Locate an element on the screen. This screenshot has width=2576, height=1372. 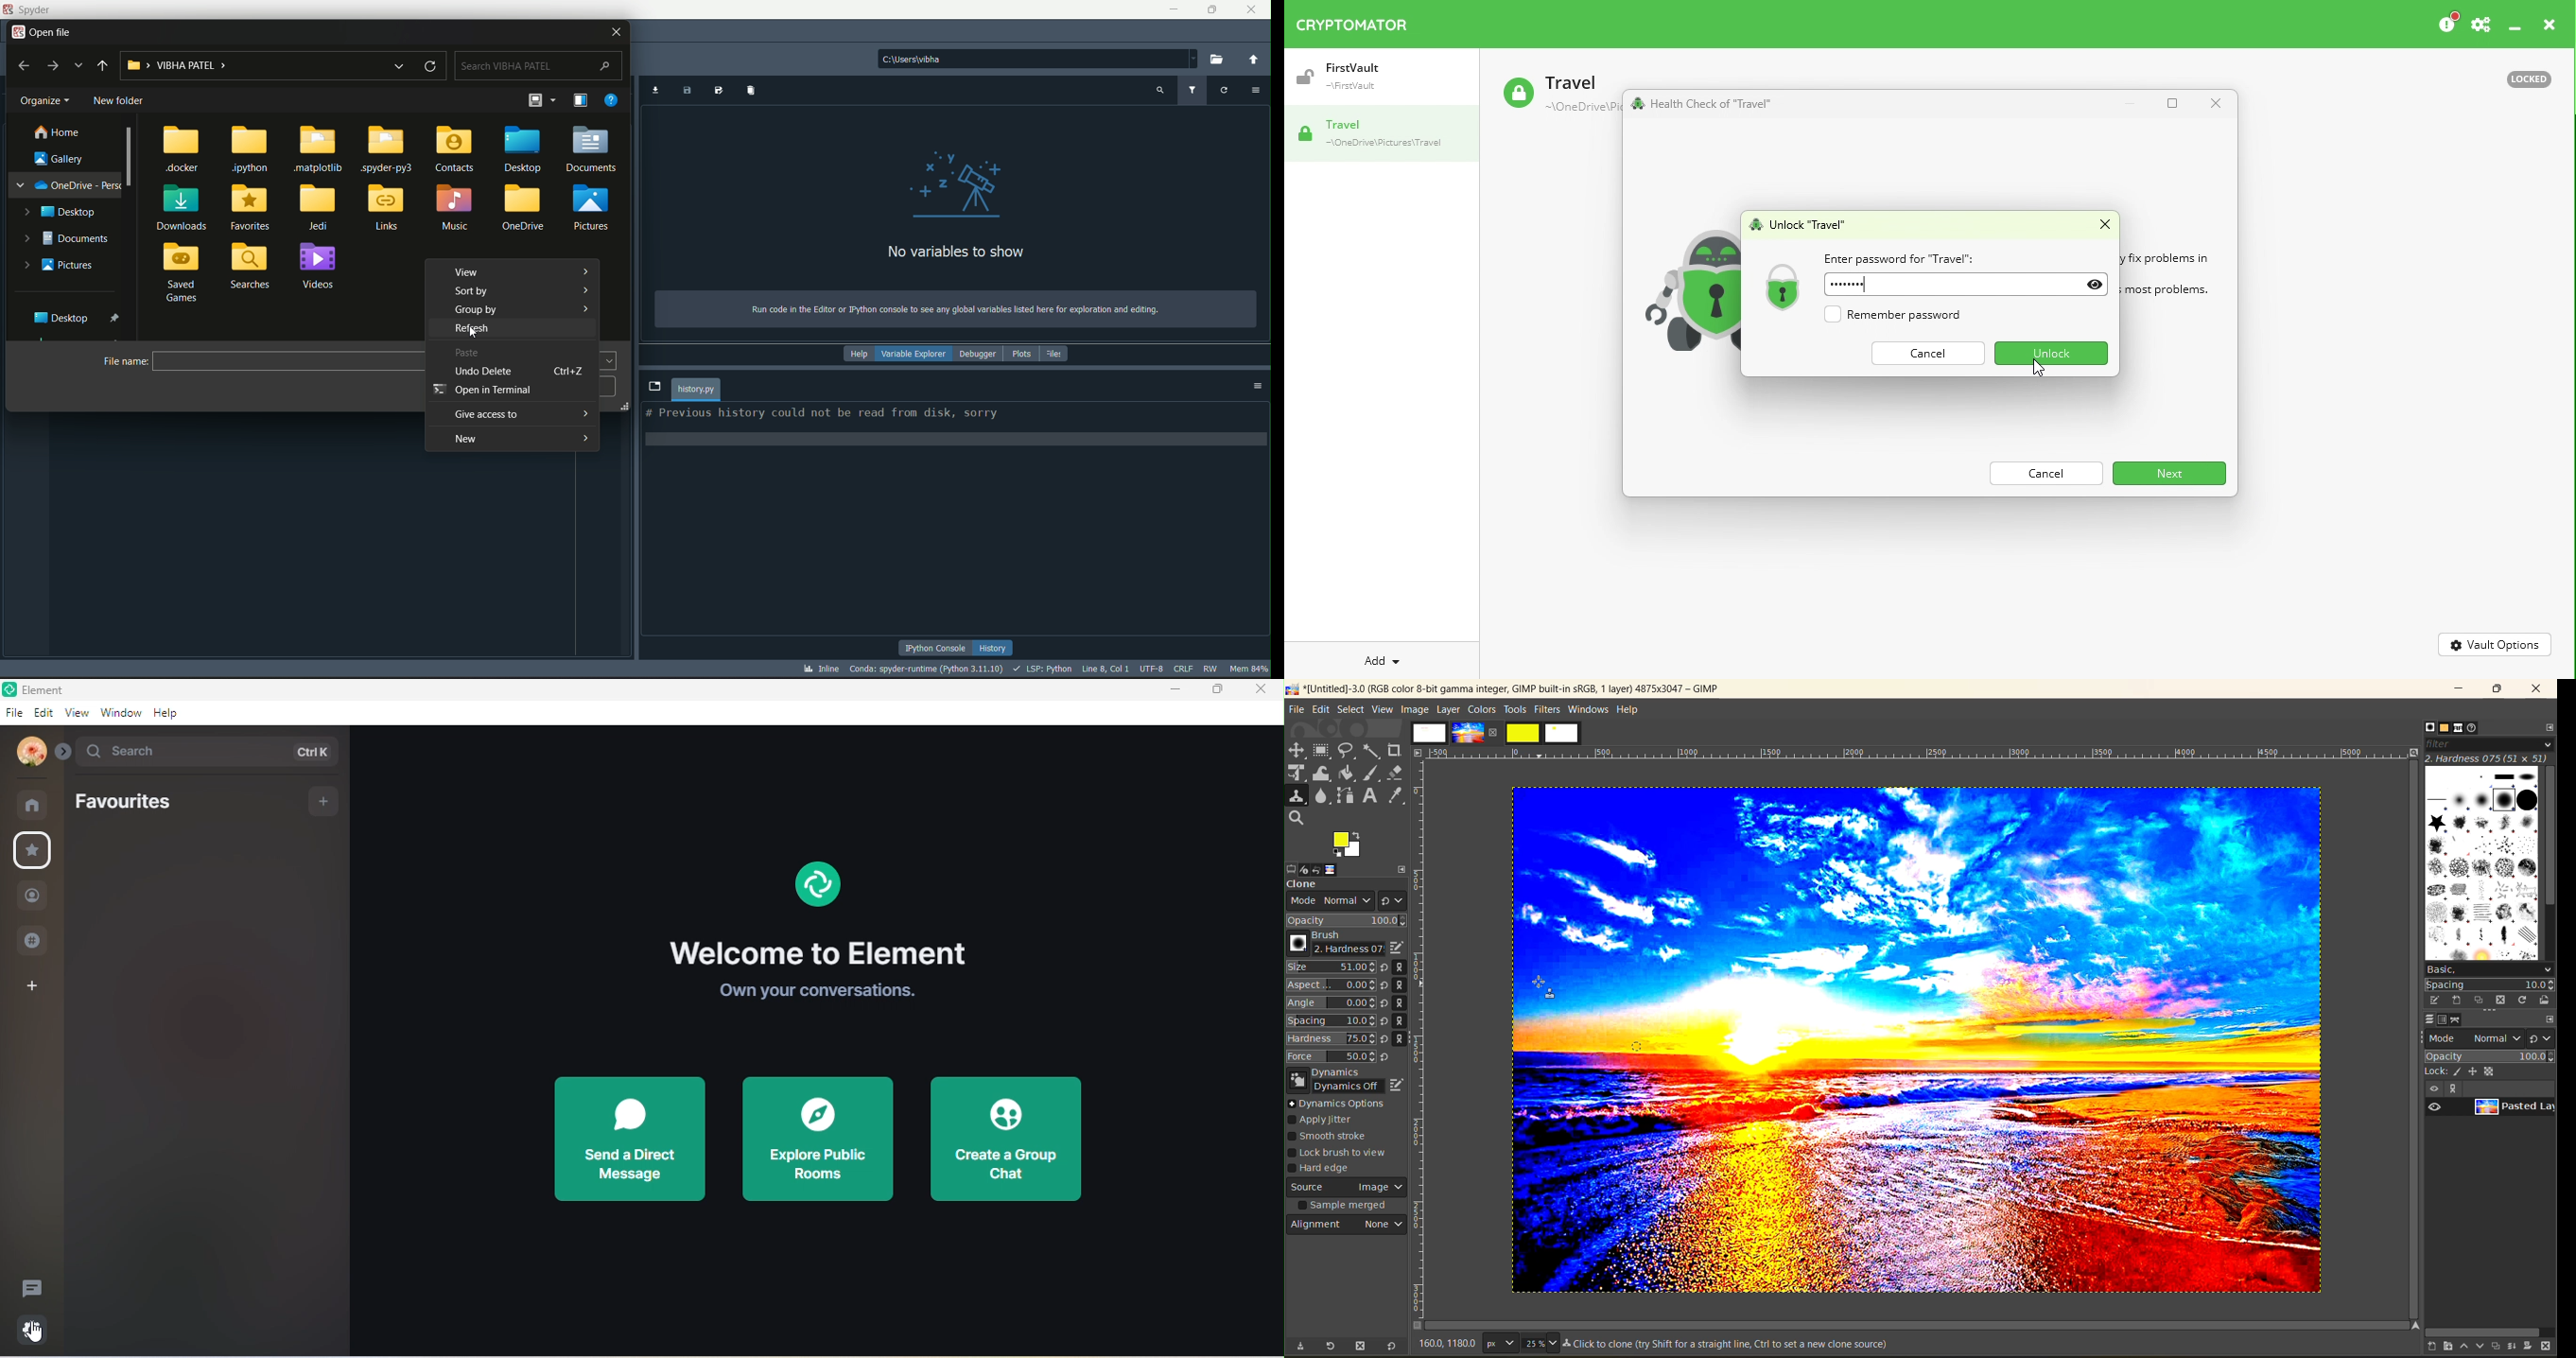
painting tool is located at coordinates (2459, 1072).